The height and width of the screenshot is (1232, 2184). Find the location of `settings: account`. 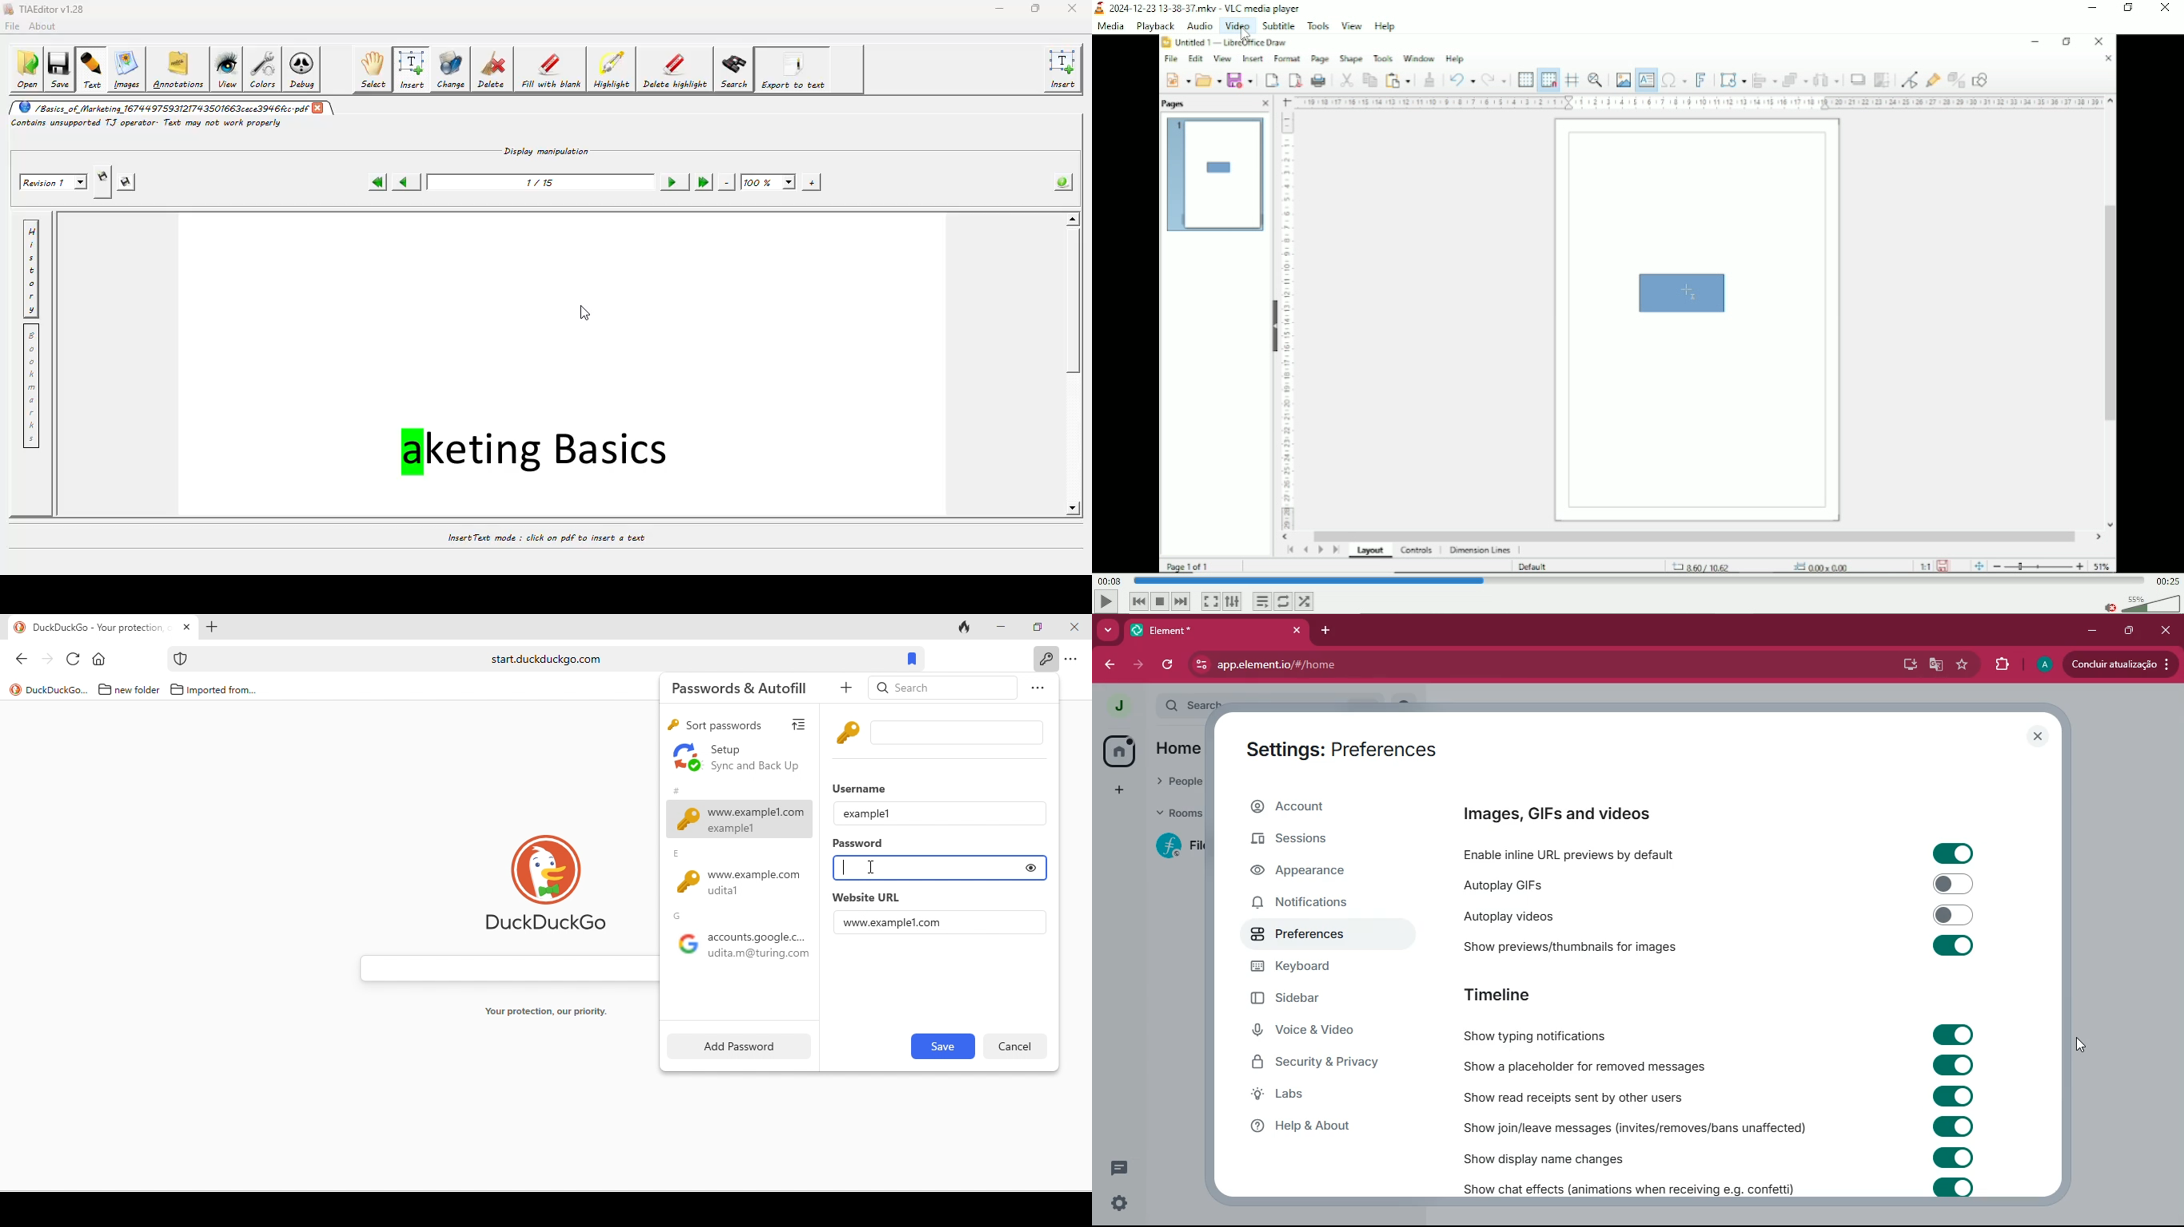

settings: account is located at coordinates (1344, 752).